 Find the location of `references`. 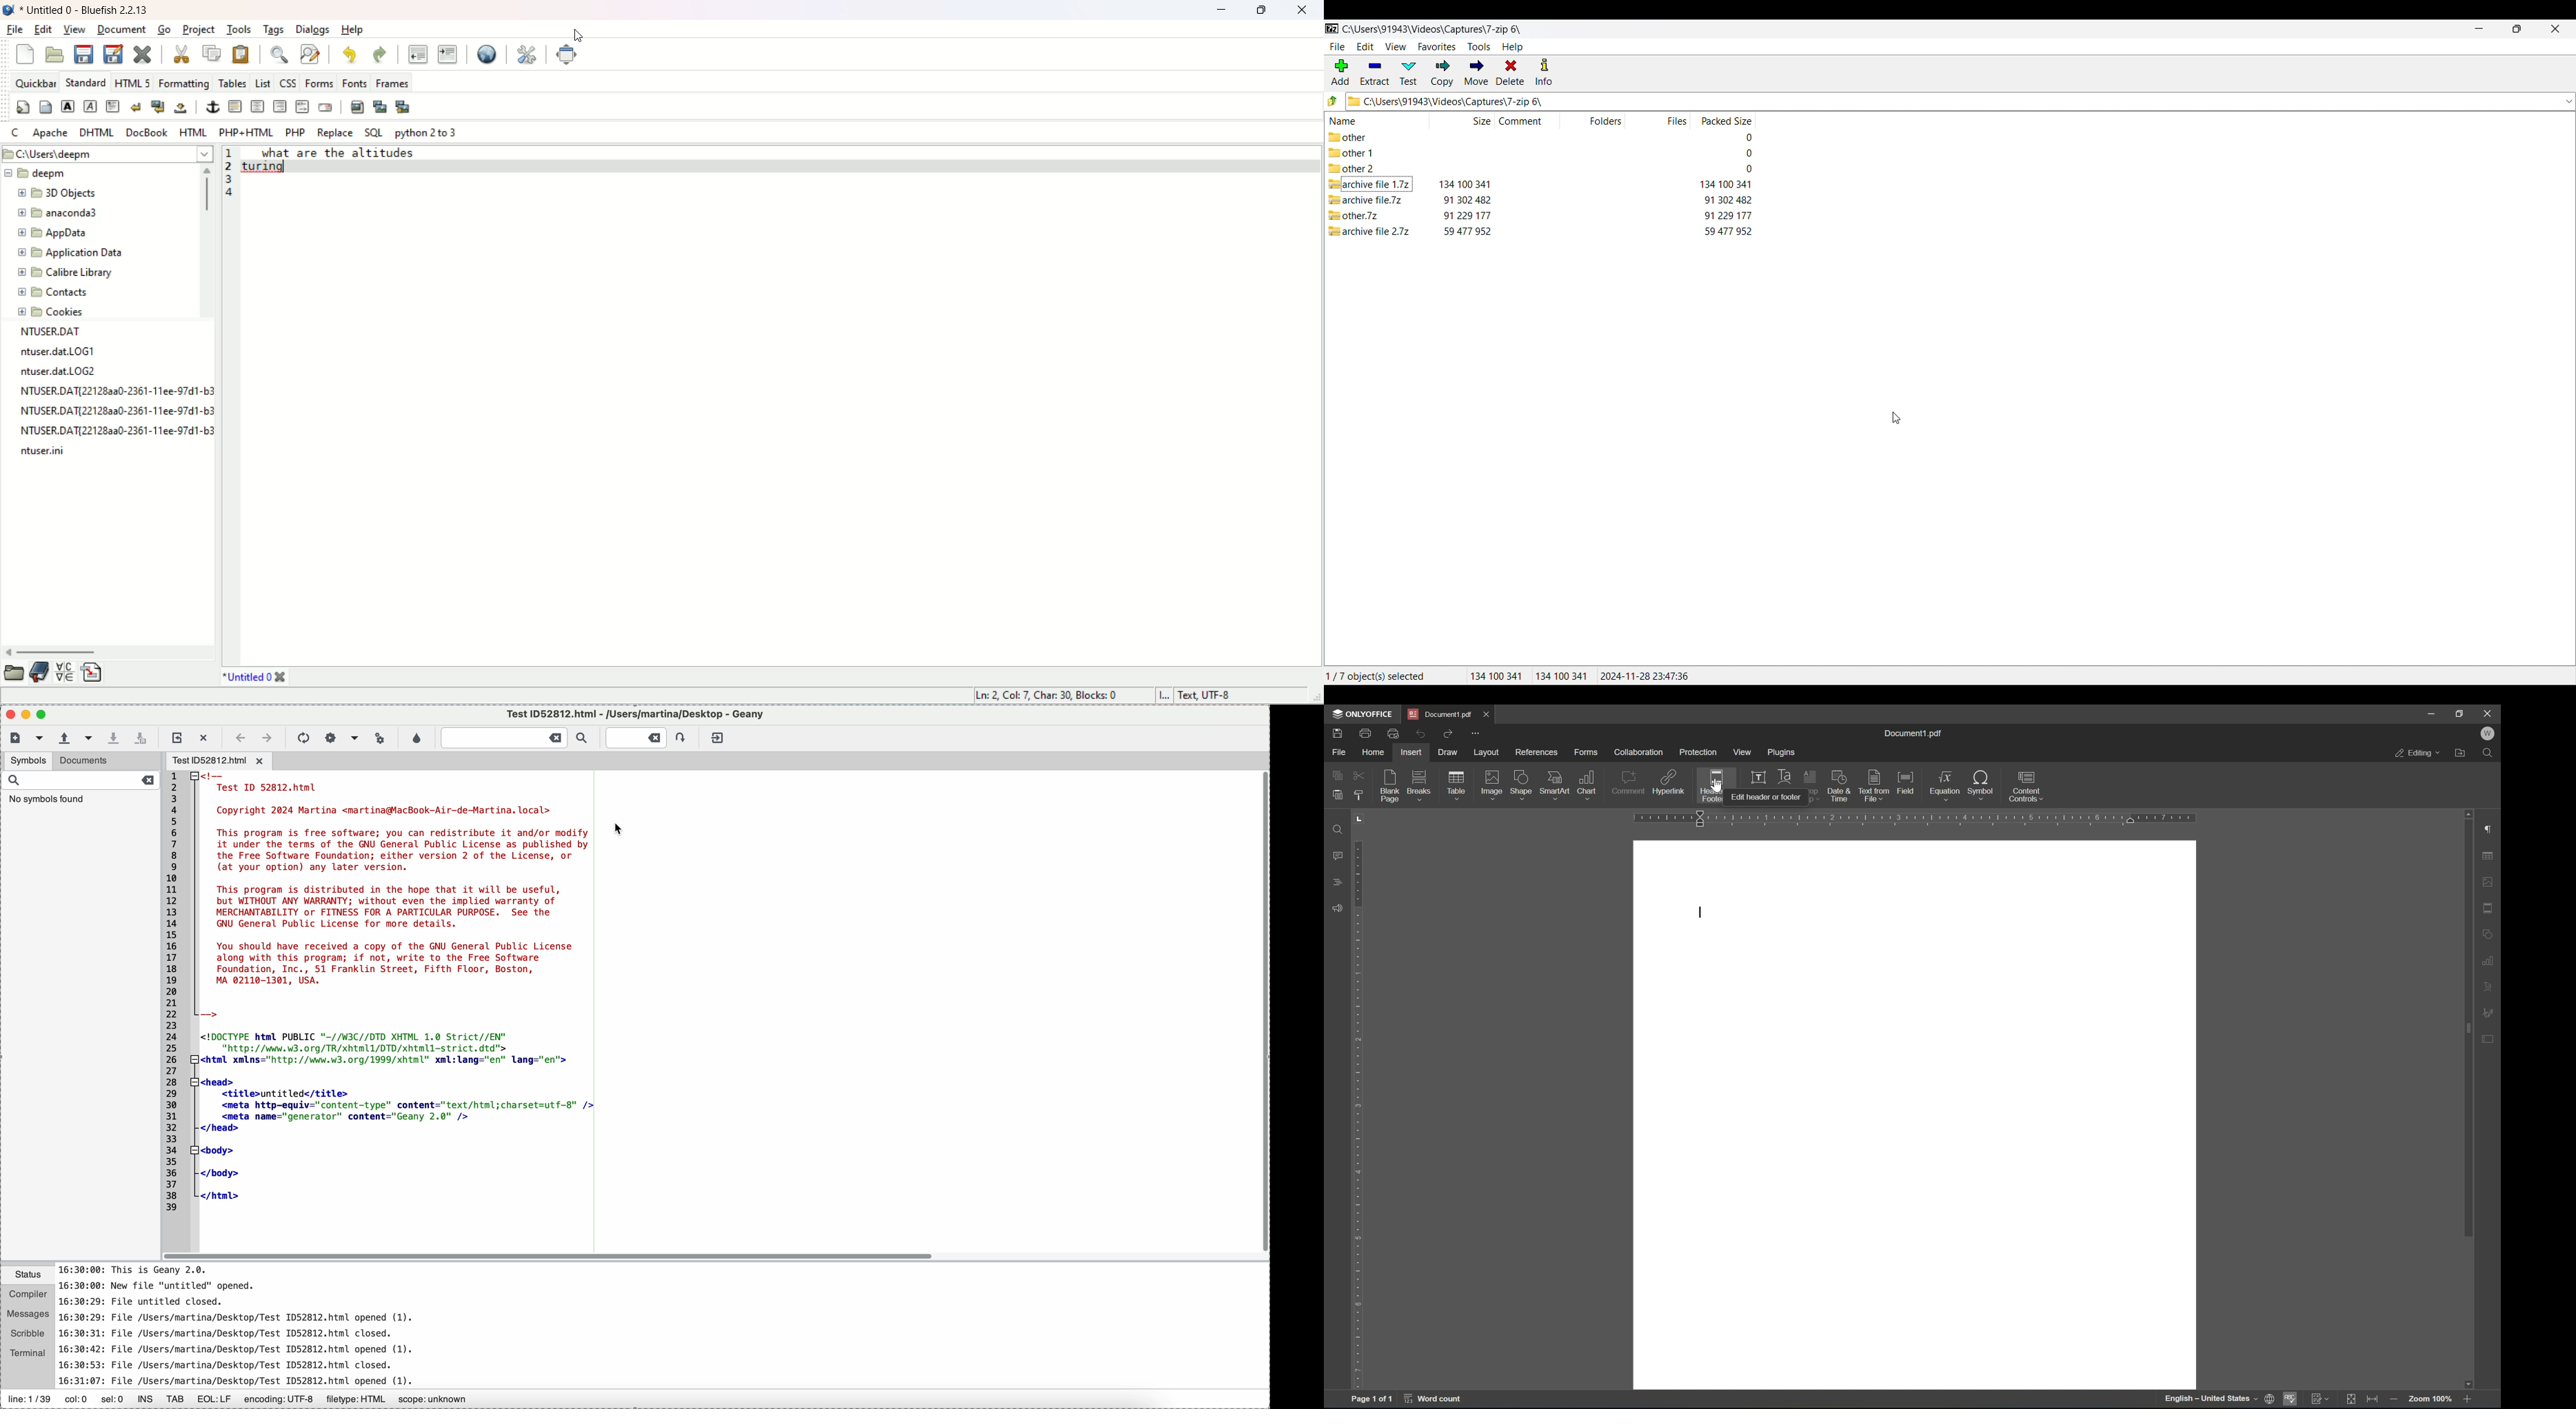

references is located at coordinates (1535, 754).